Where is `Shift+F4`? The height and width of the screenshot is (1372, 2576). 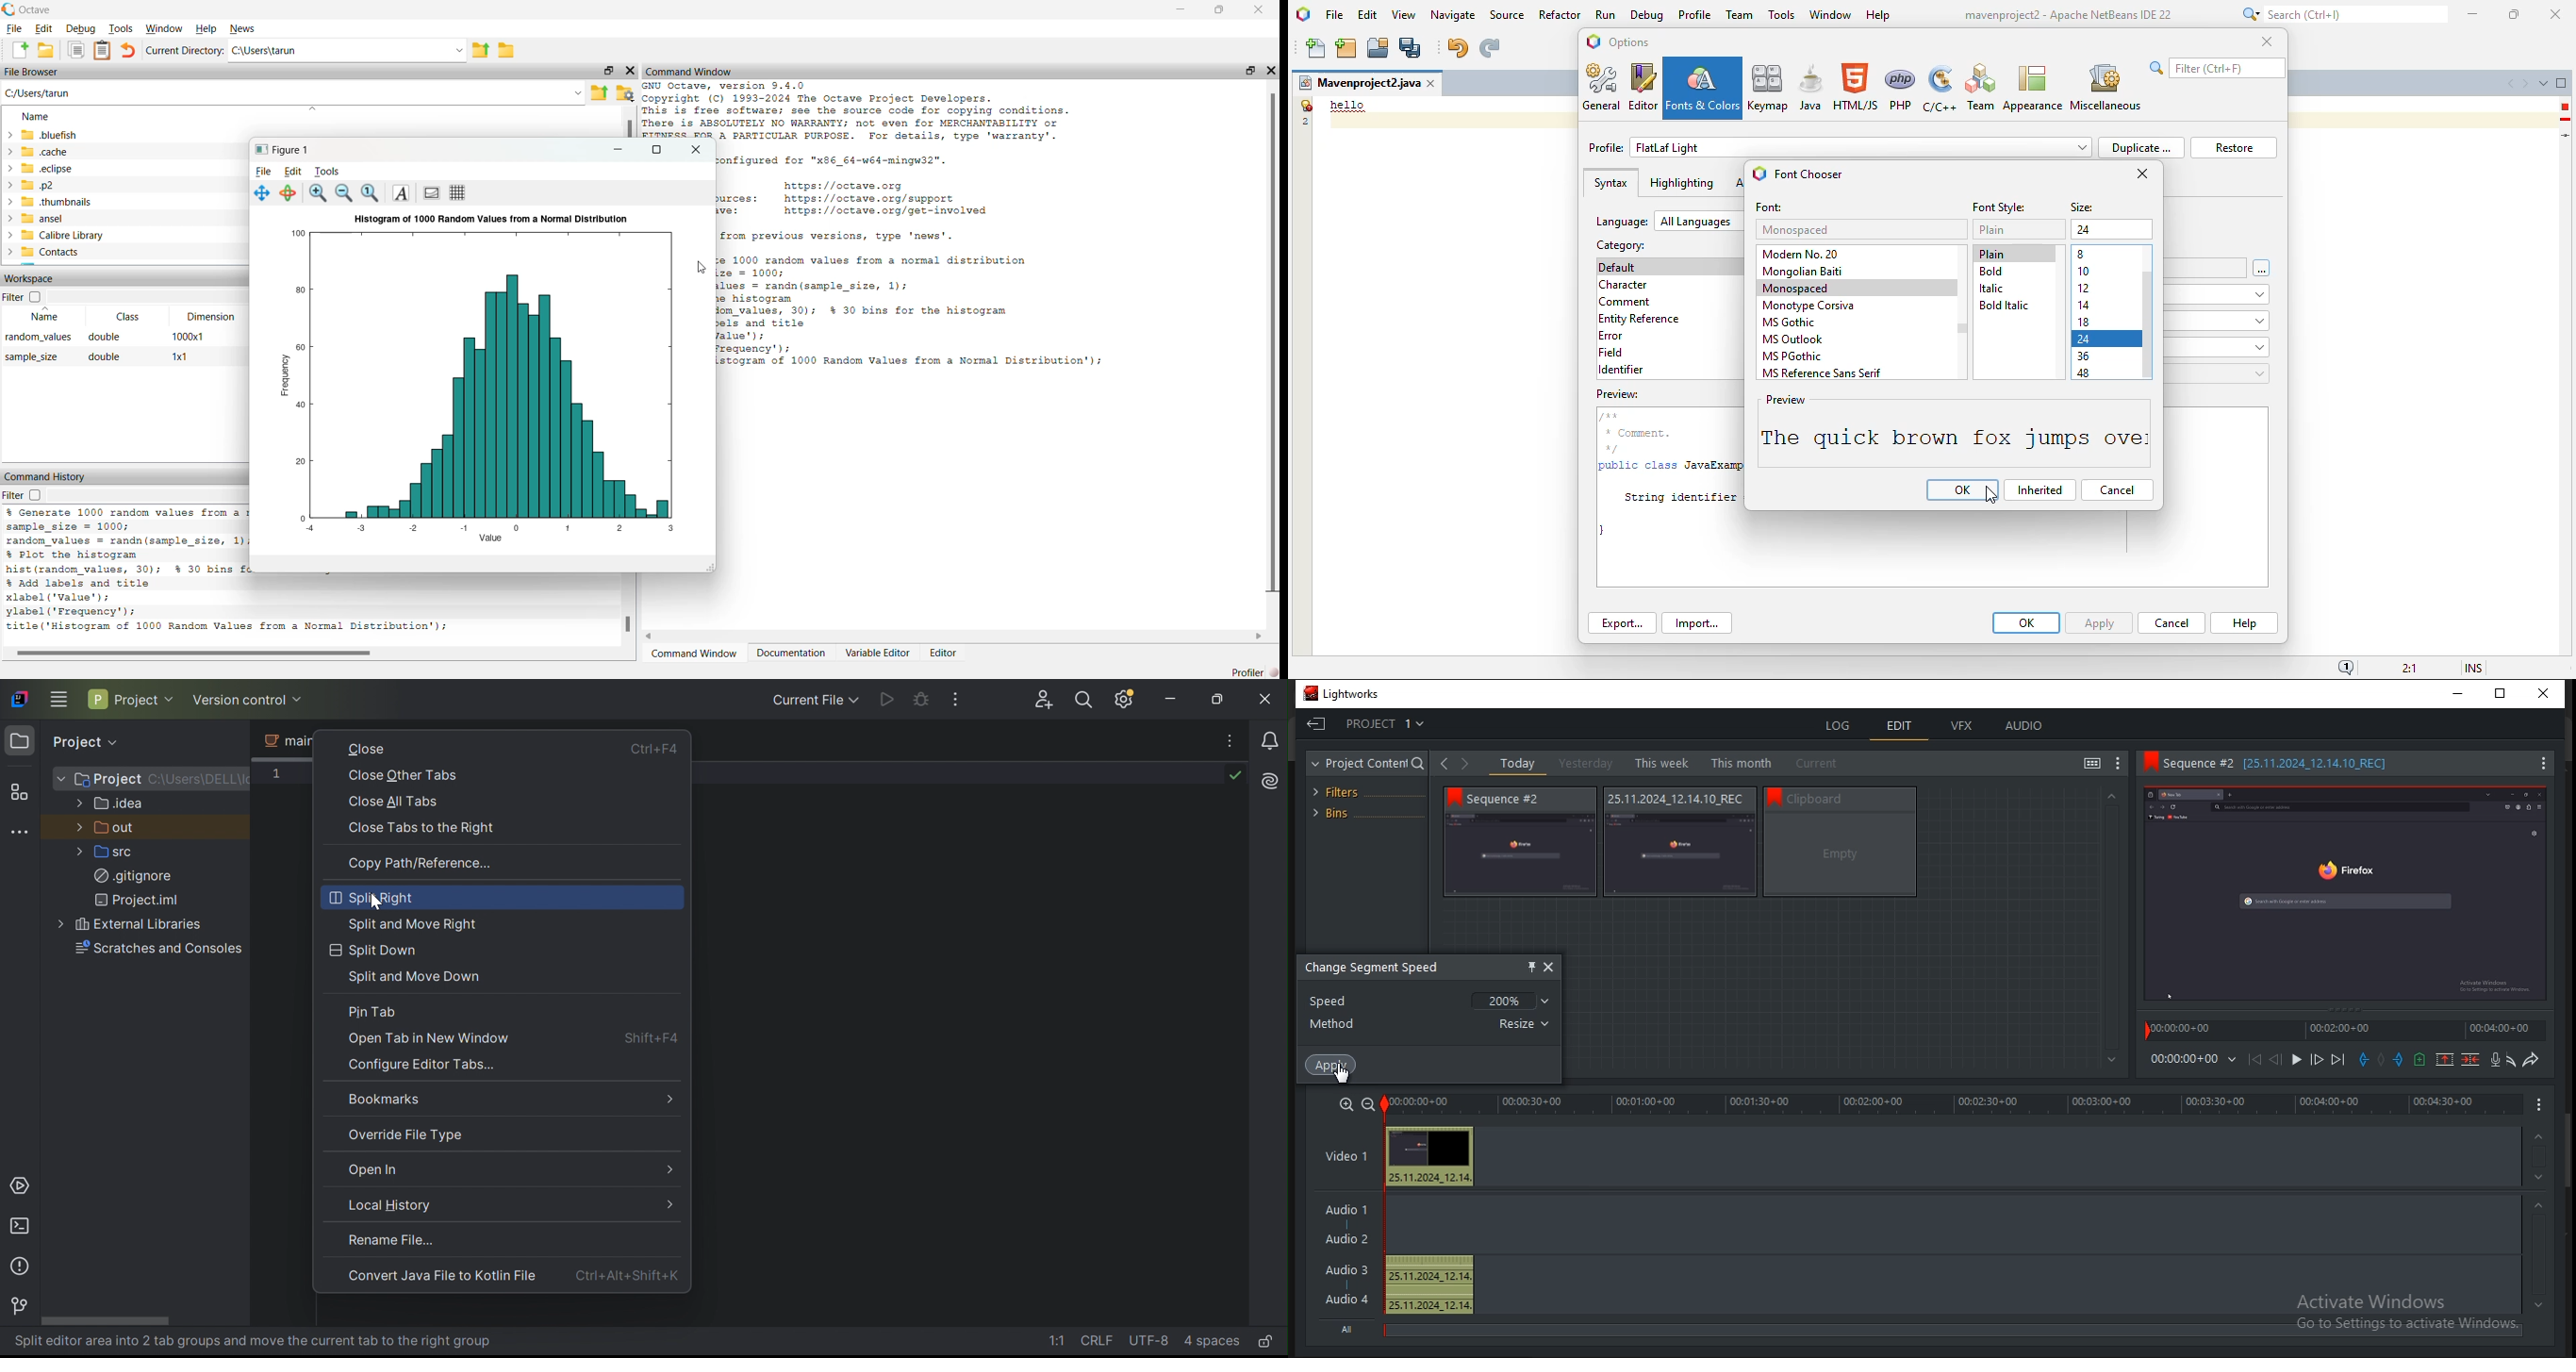
Shift+F4 is located at coordinates (651, 1038).